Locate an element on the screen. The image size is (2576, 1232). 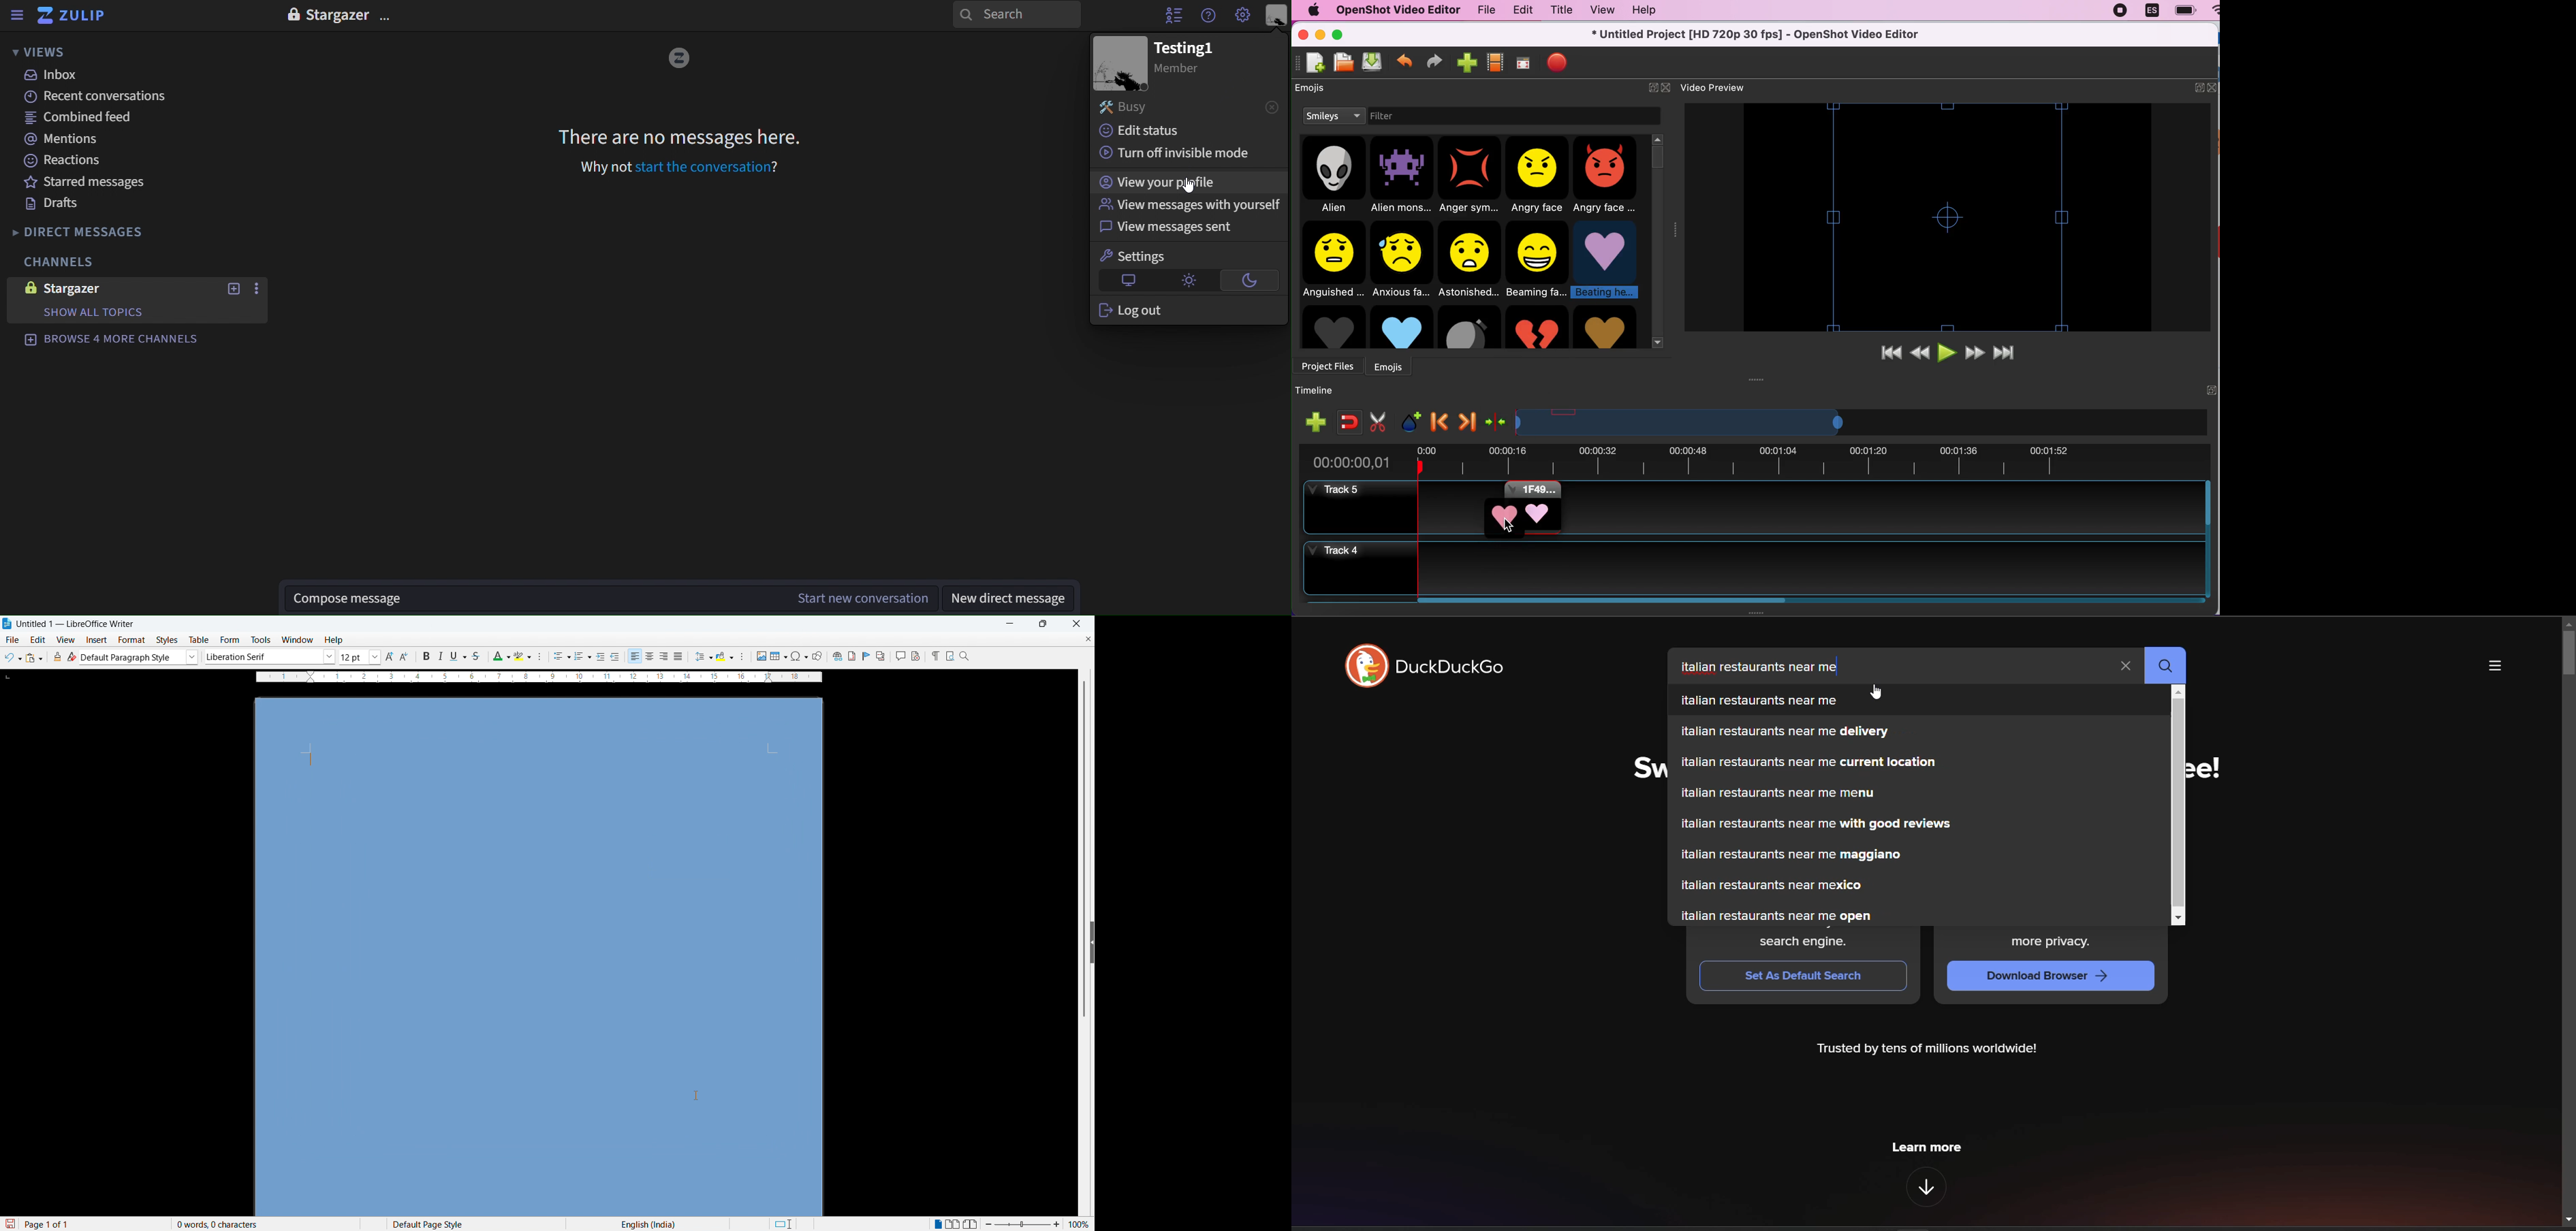
Print preview  is located at coordinates (950, 655).